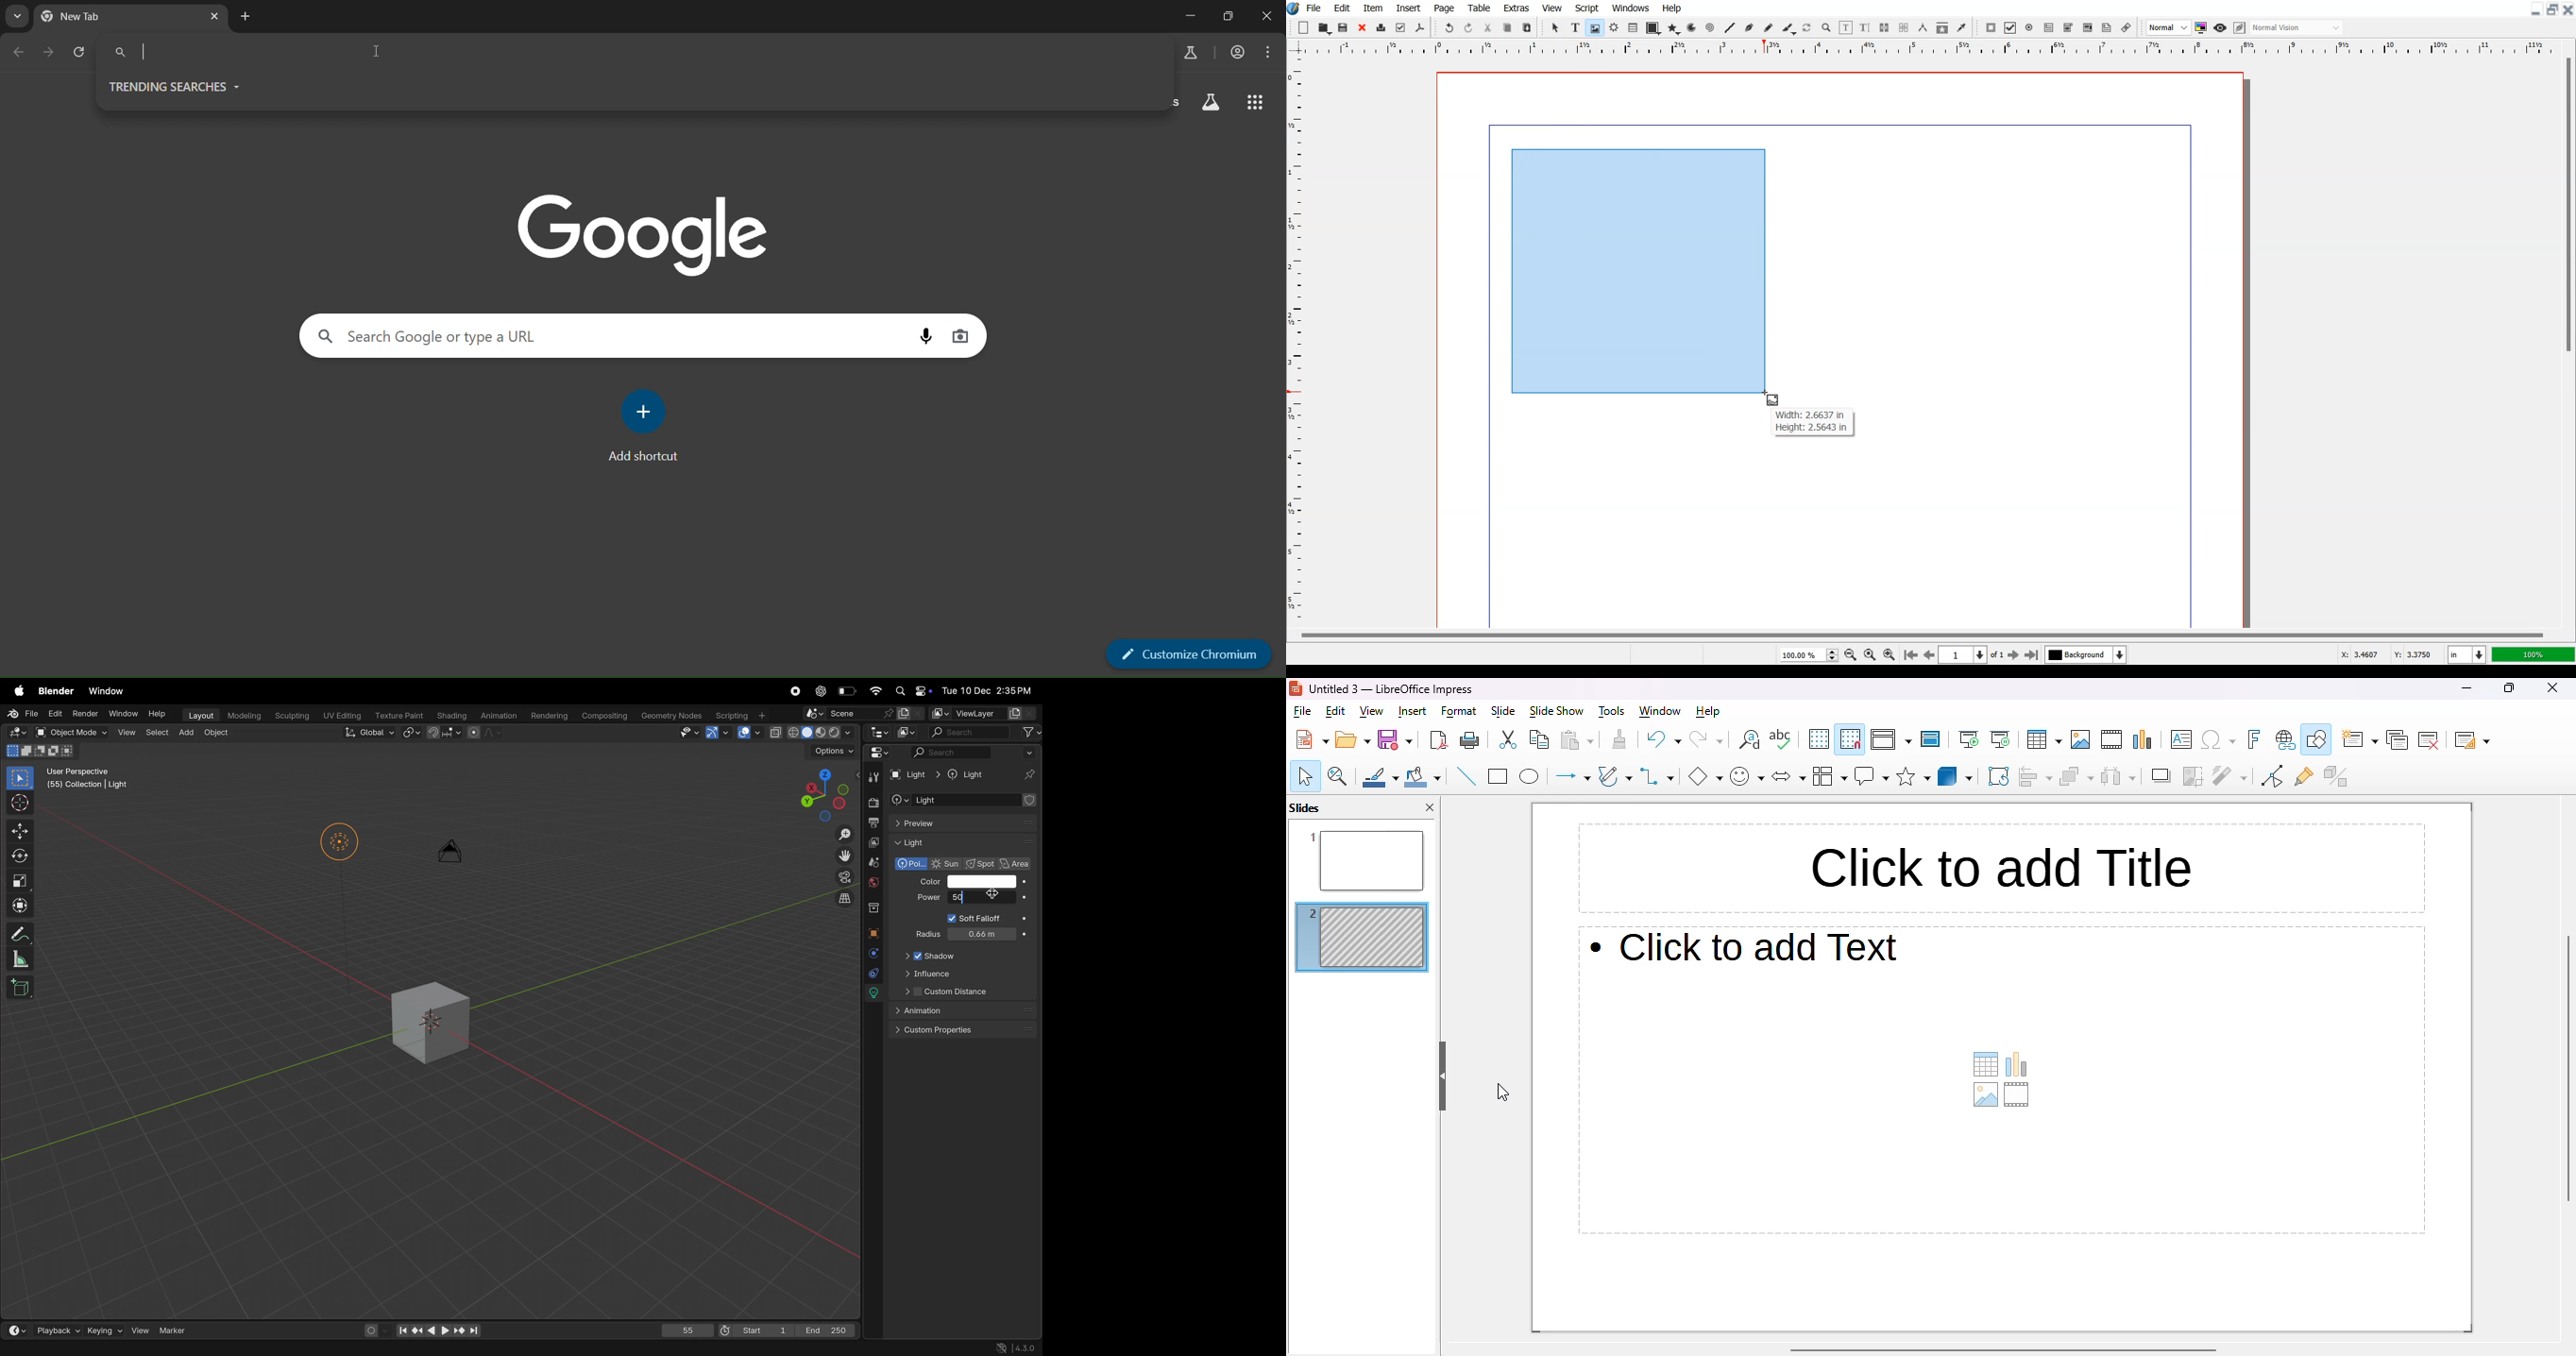 The height and width of the screenshot is (1372, 2576). Describe the element at coordinates (1930, 739) in the screenshot. I see `master slide` at that location.